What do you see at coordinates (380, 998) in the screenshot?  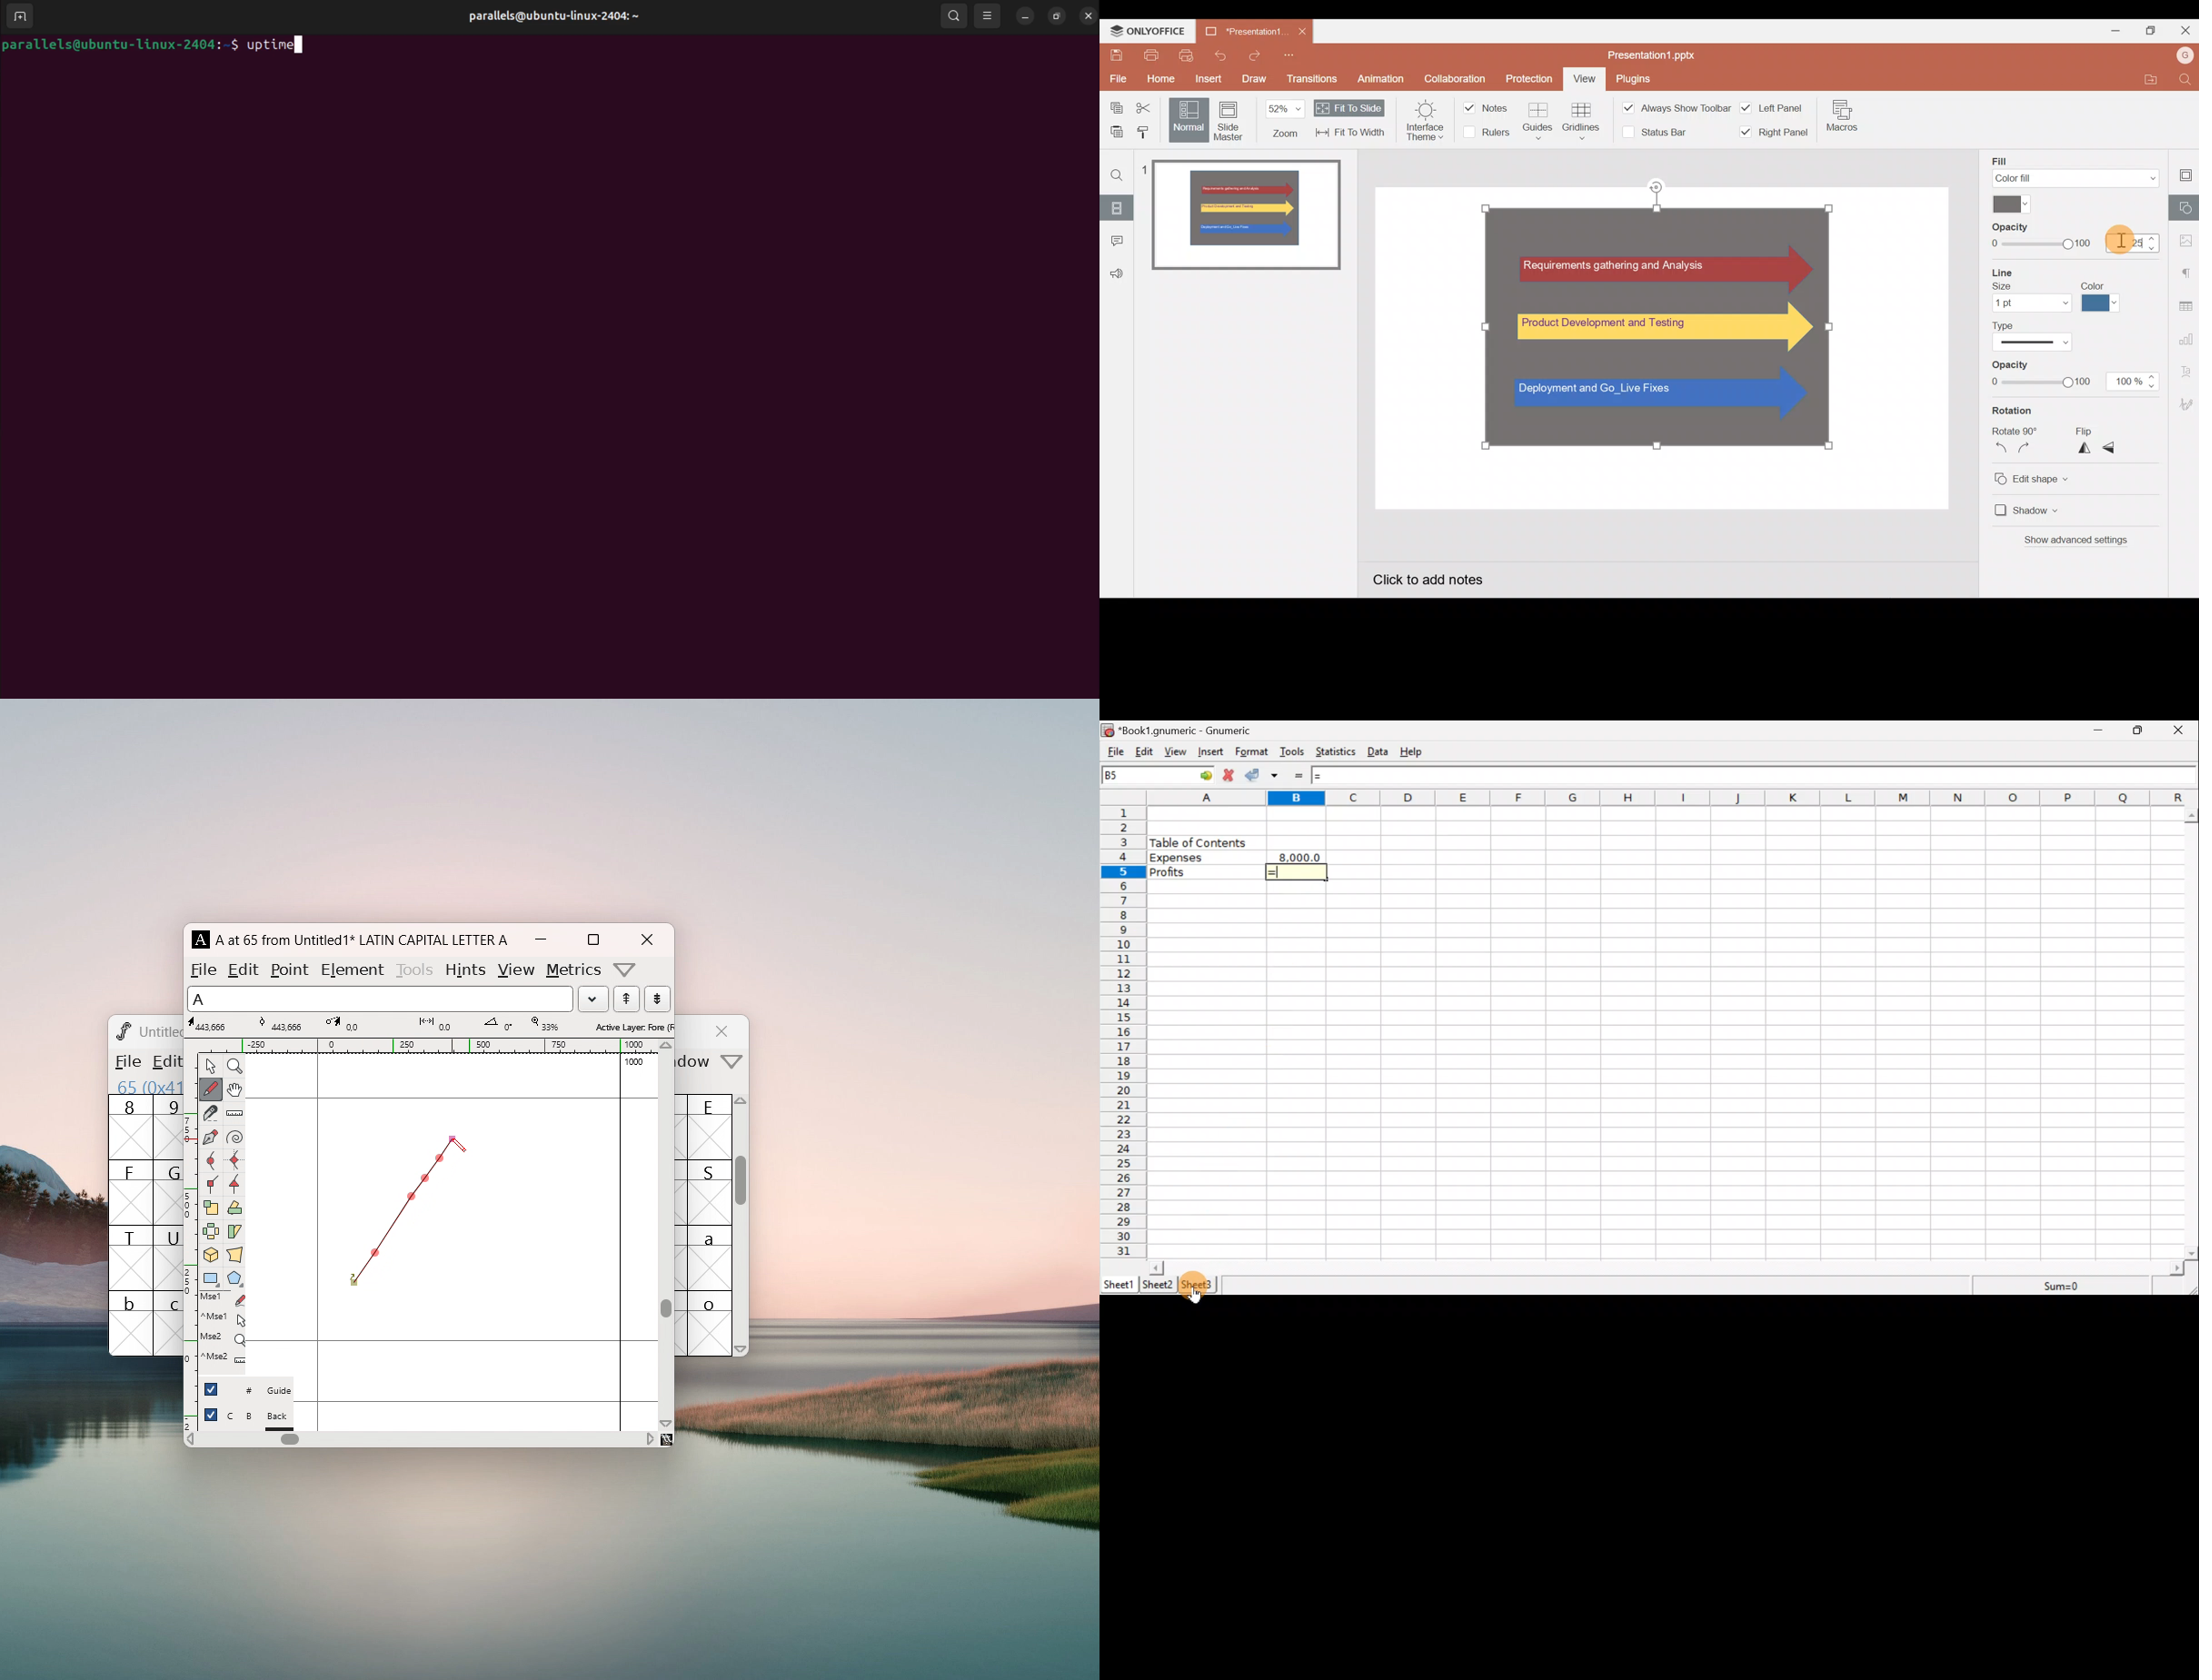 I see `selected letter` at bounding box center [380, 998].